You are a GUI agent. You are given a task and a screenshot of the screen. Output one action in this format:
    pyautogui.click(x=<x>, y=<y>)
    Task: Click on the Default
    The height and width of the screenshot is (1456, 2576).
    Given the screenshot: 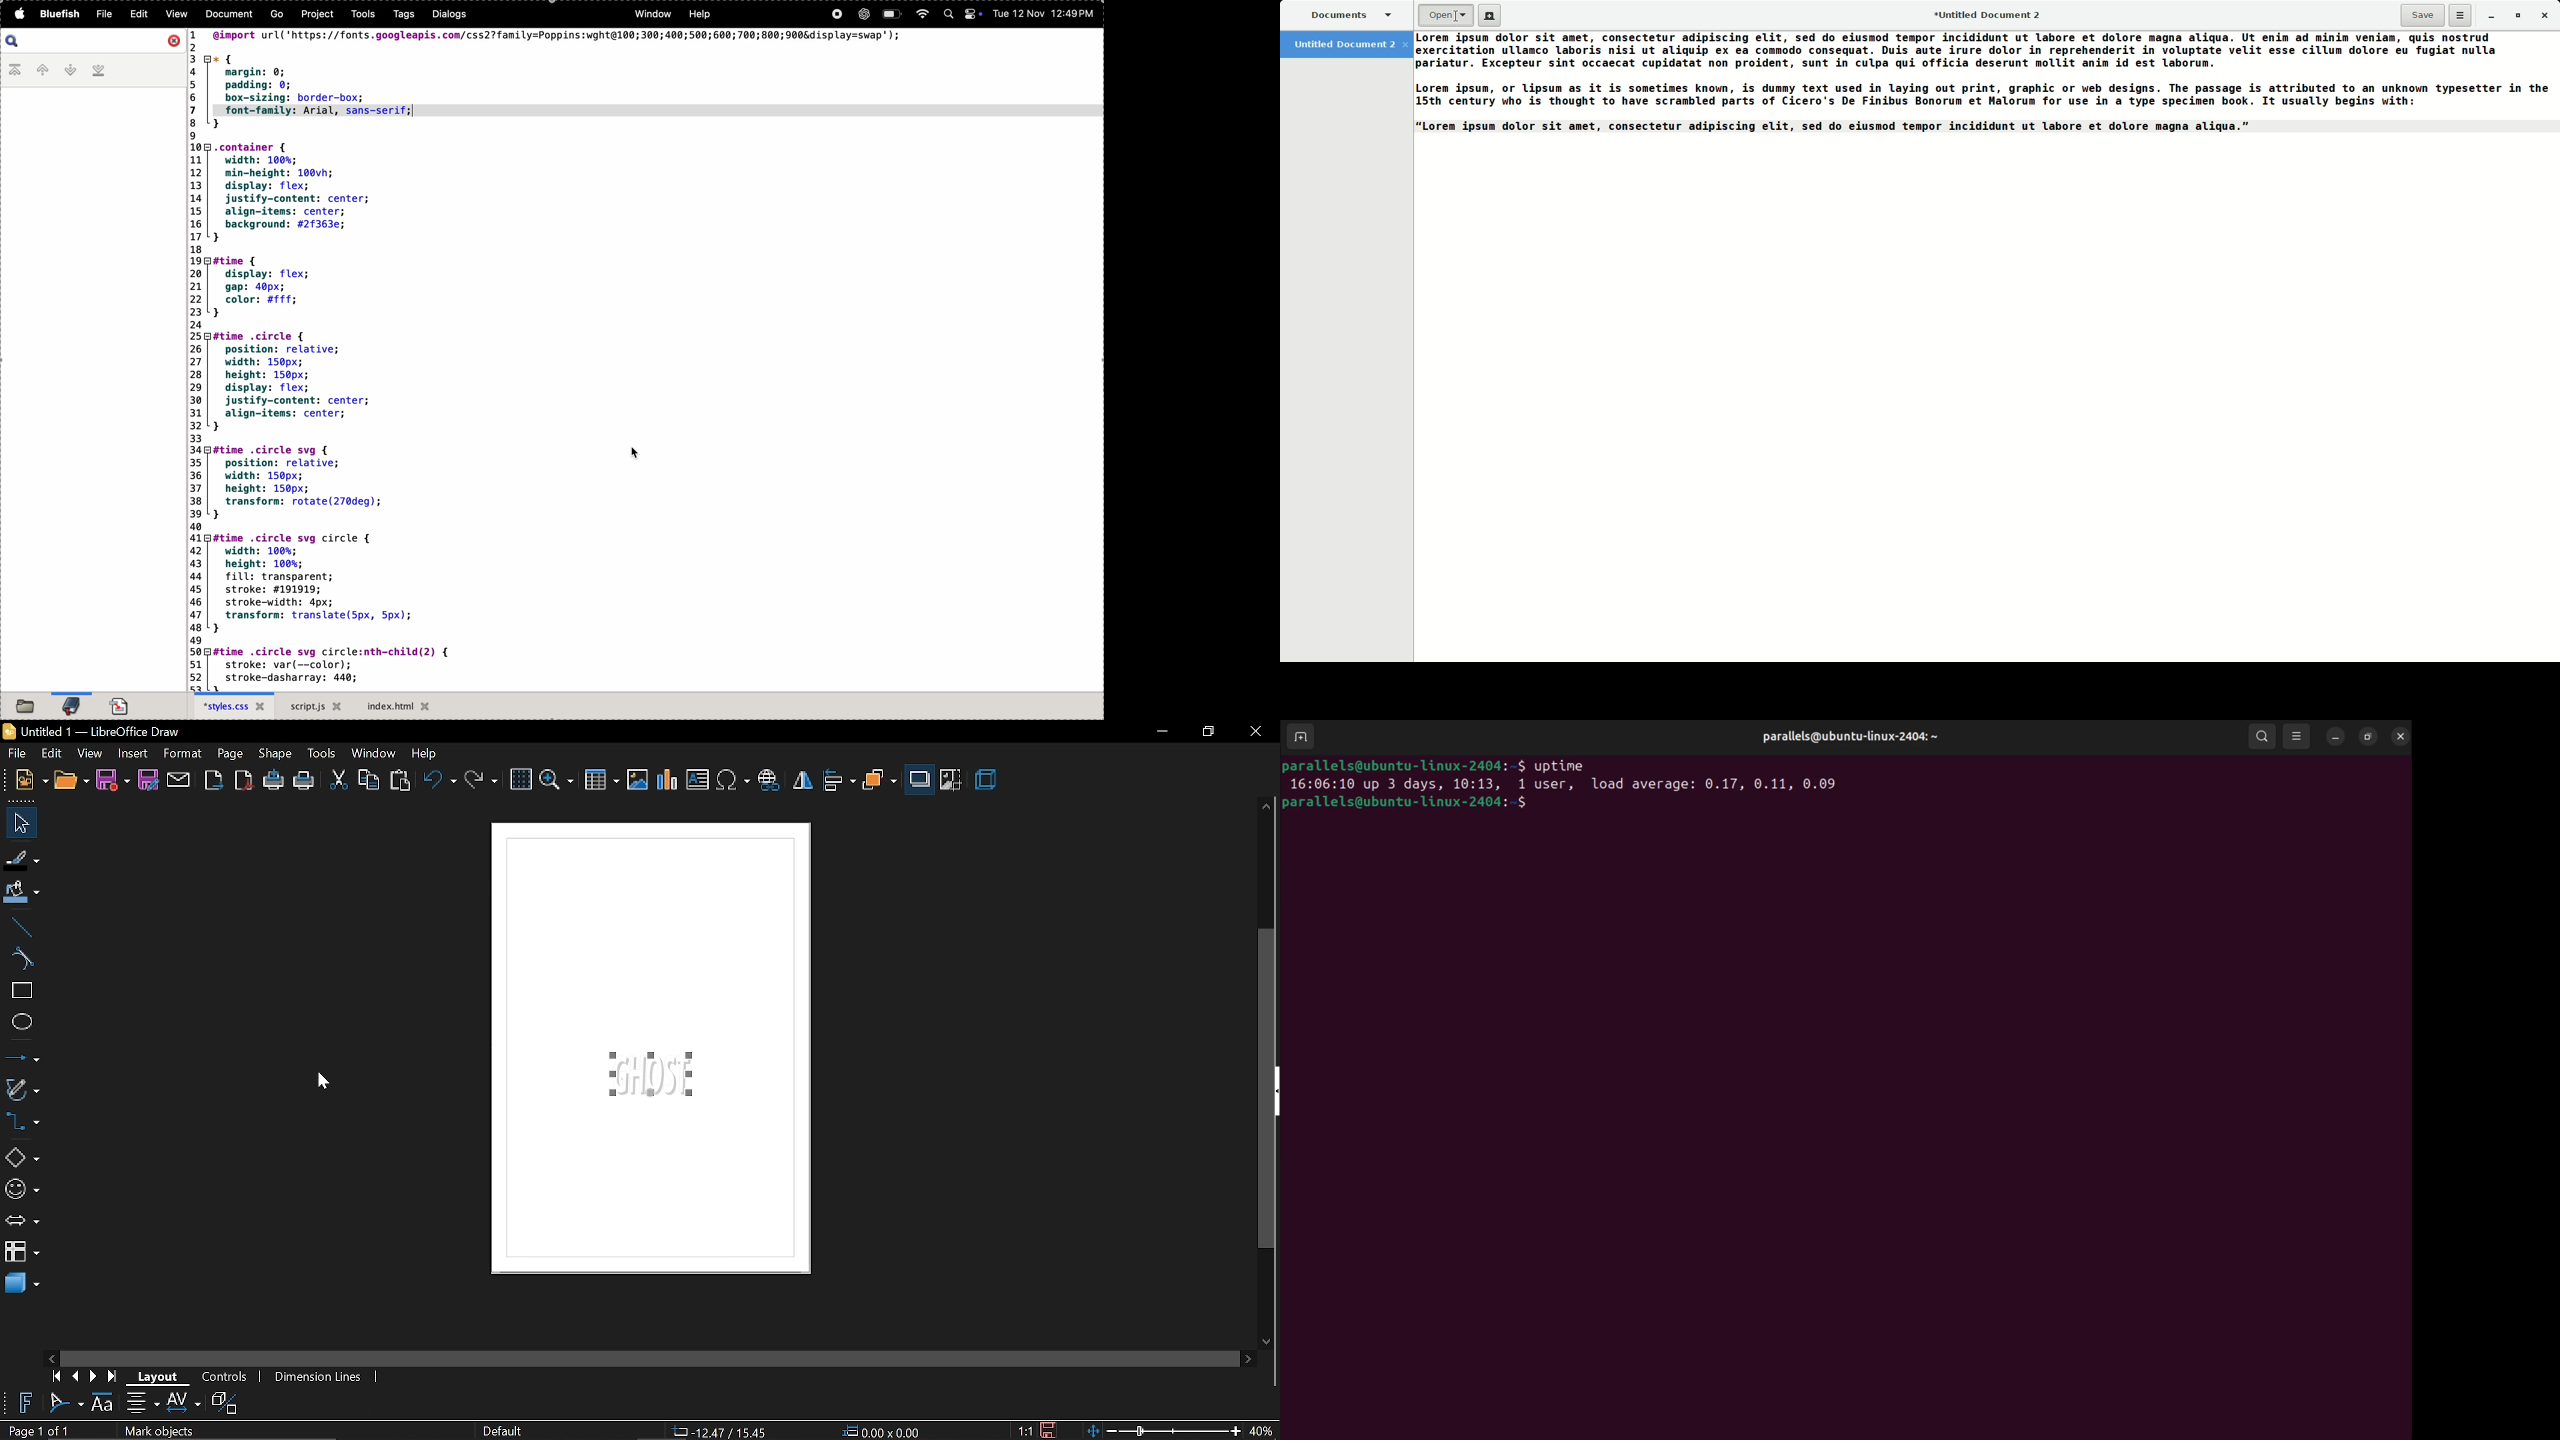 What is the action you would take?
    pyautogui.click(x=503, y=1432)
    